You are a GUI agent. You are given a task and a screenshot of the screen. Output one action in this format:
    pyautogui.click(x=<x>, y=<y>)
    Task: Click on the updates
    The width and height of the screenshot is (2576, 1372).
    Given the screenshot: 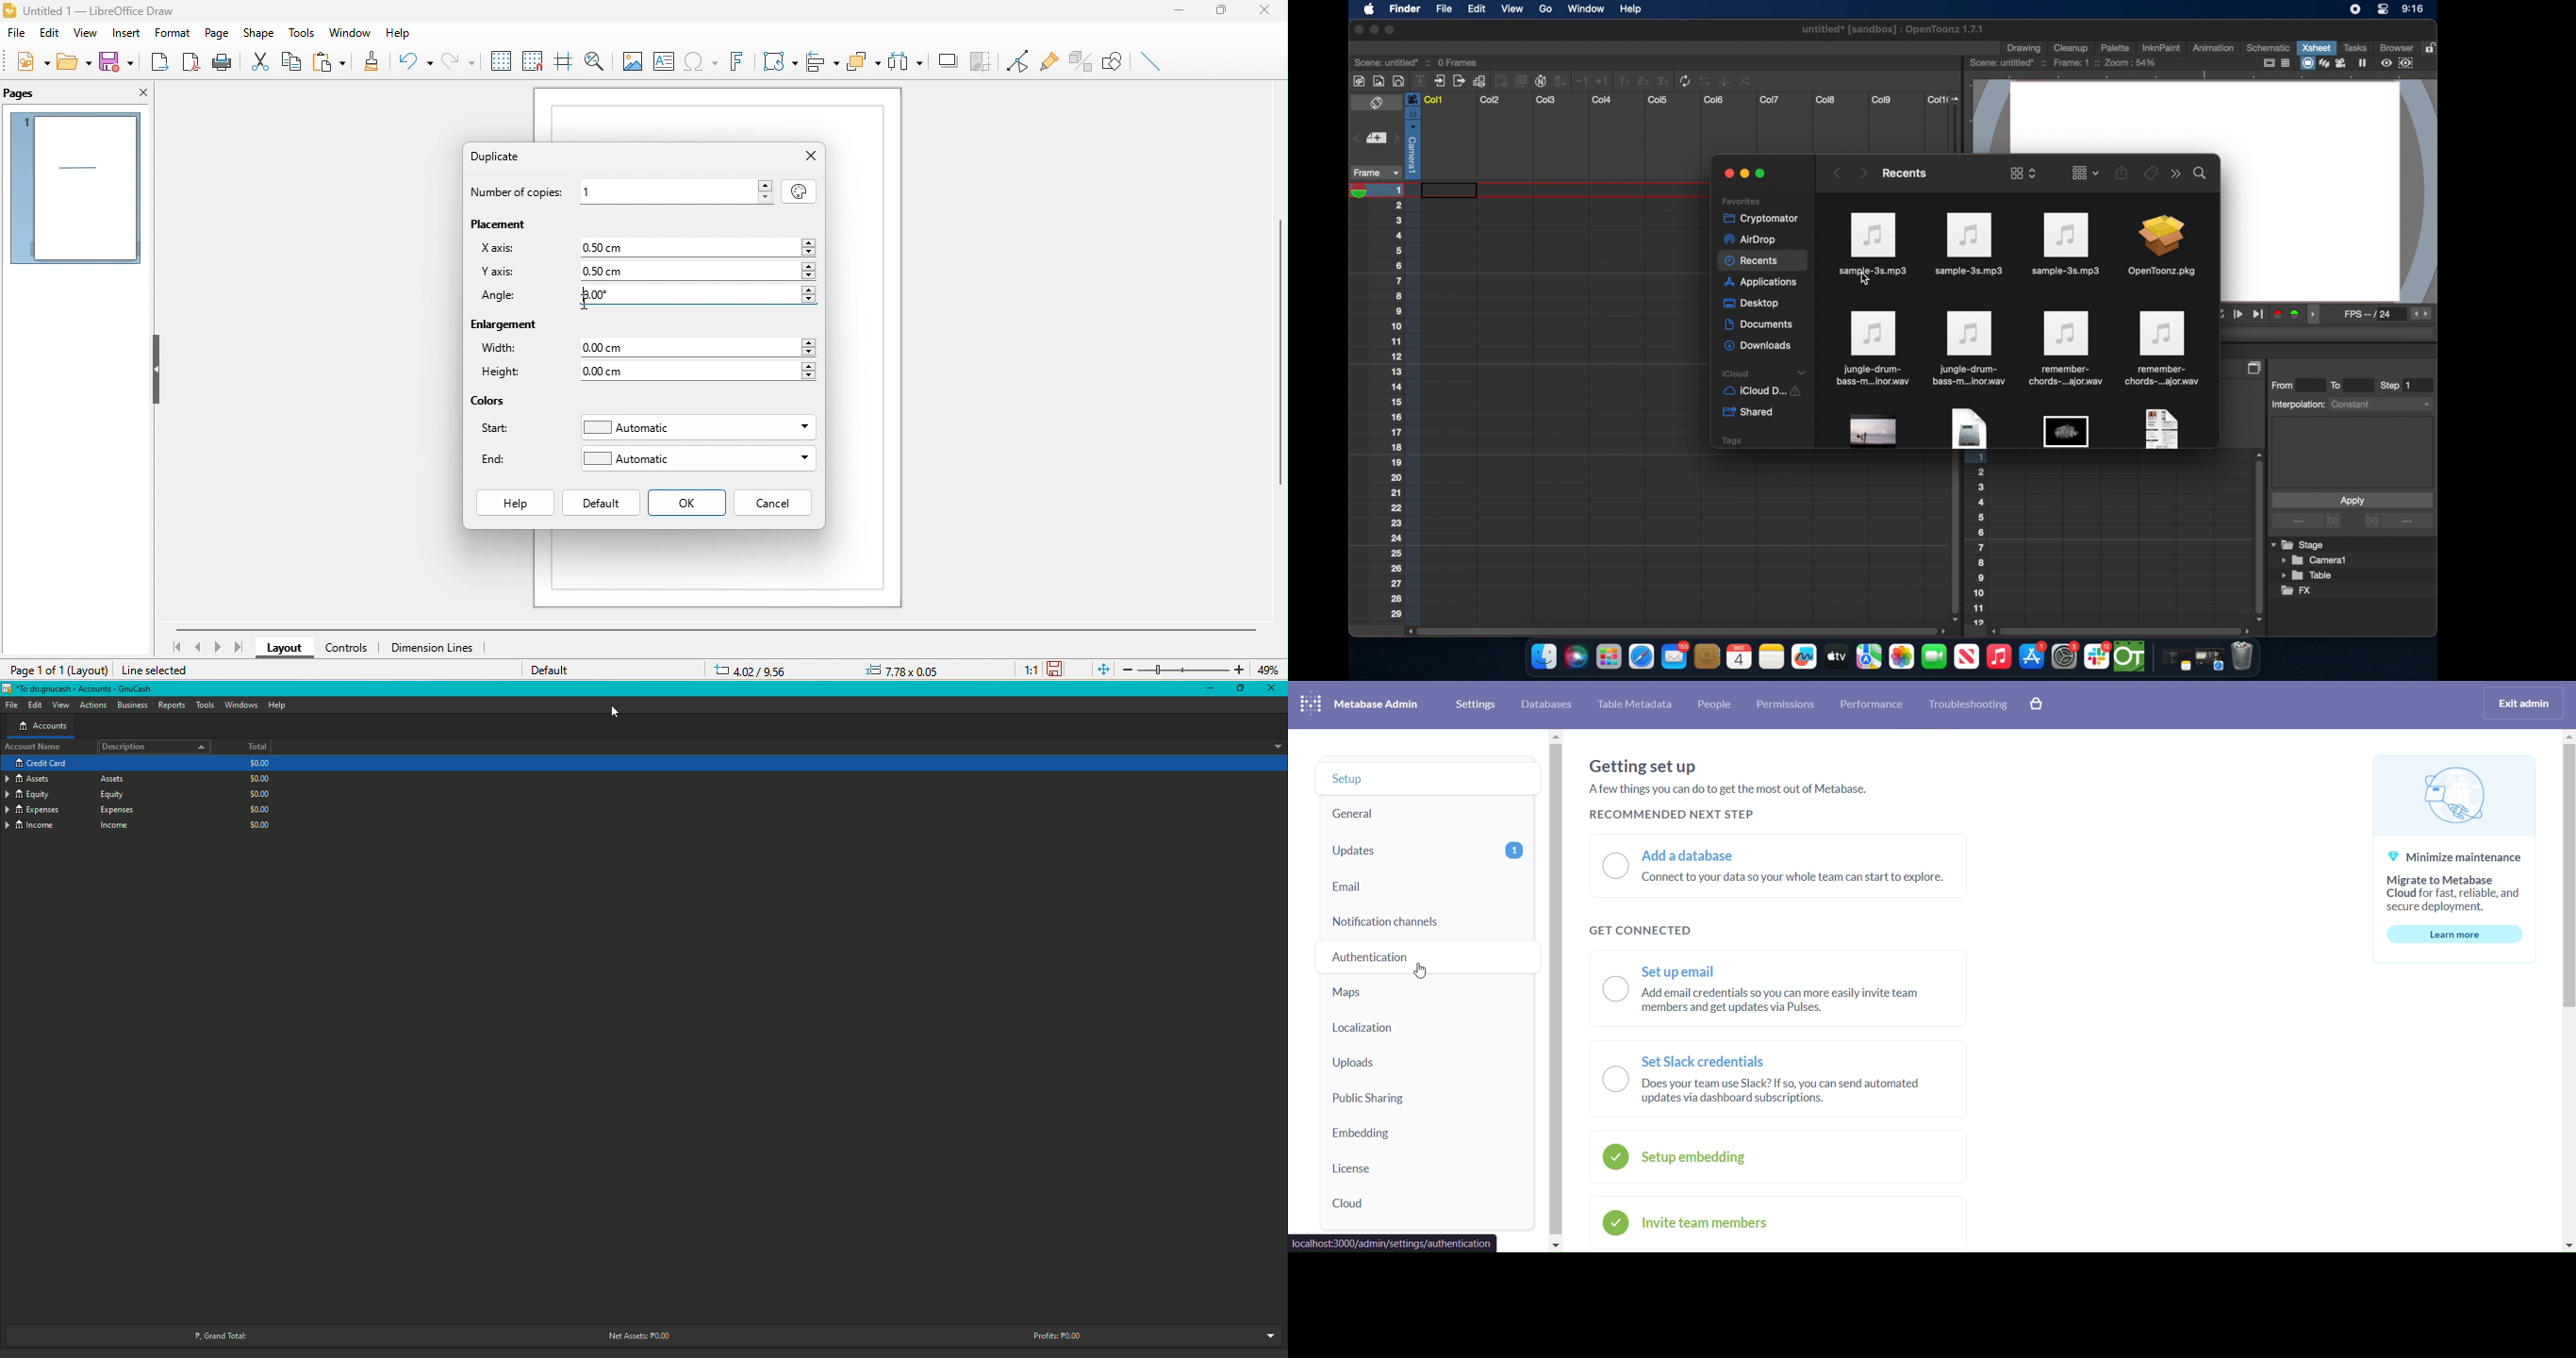 What is the action you would take?
    pyautogui.click(x=1428, y=851)
    